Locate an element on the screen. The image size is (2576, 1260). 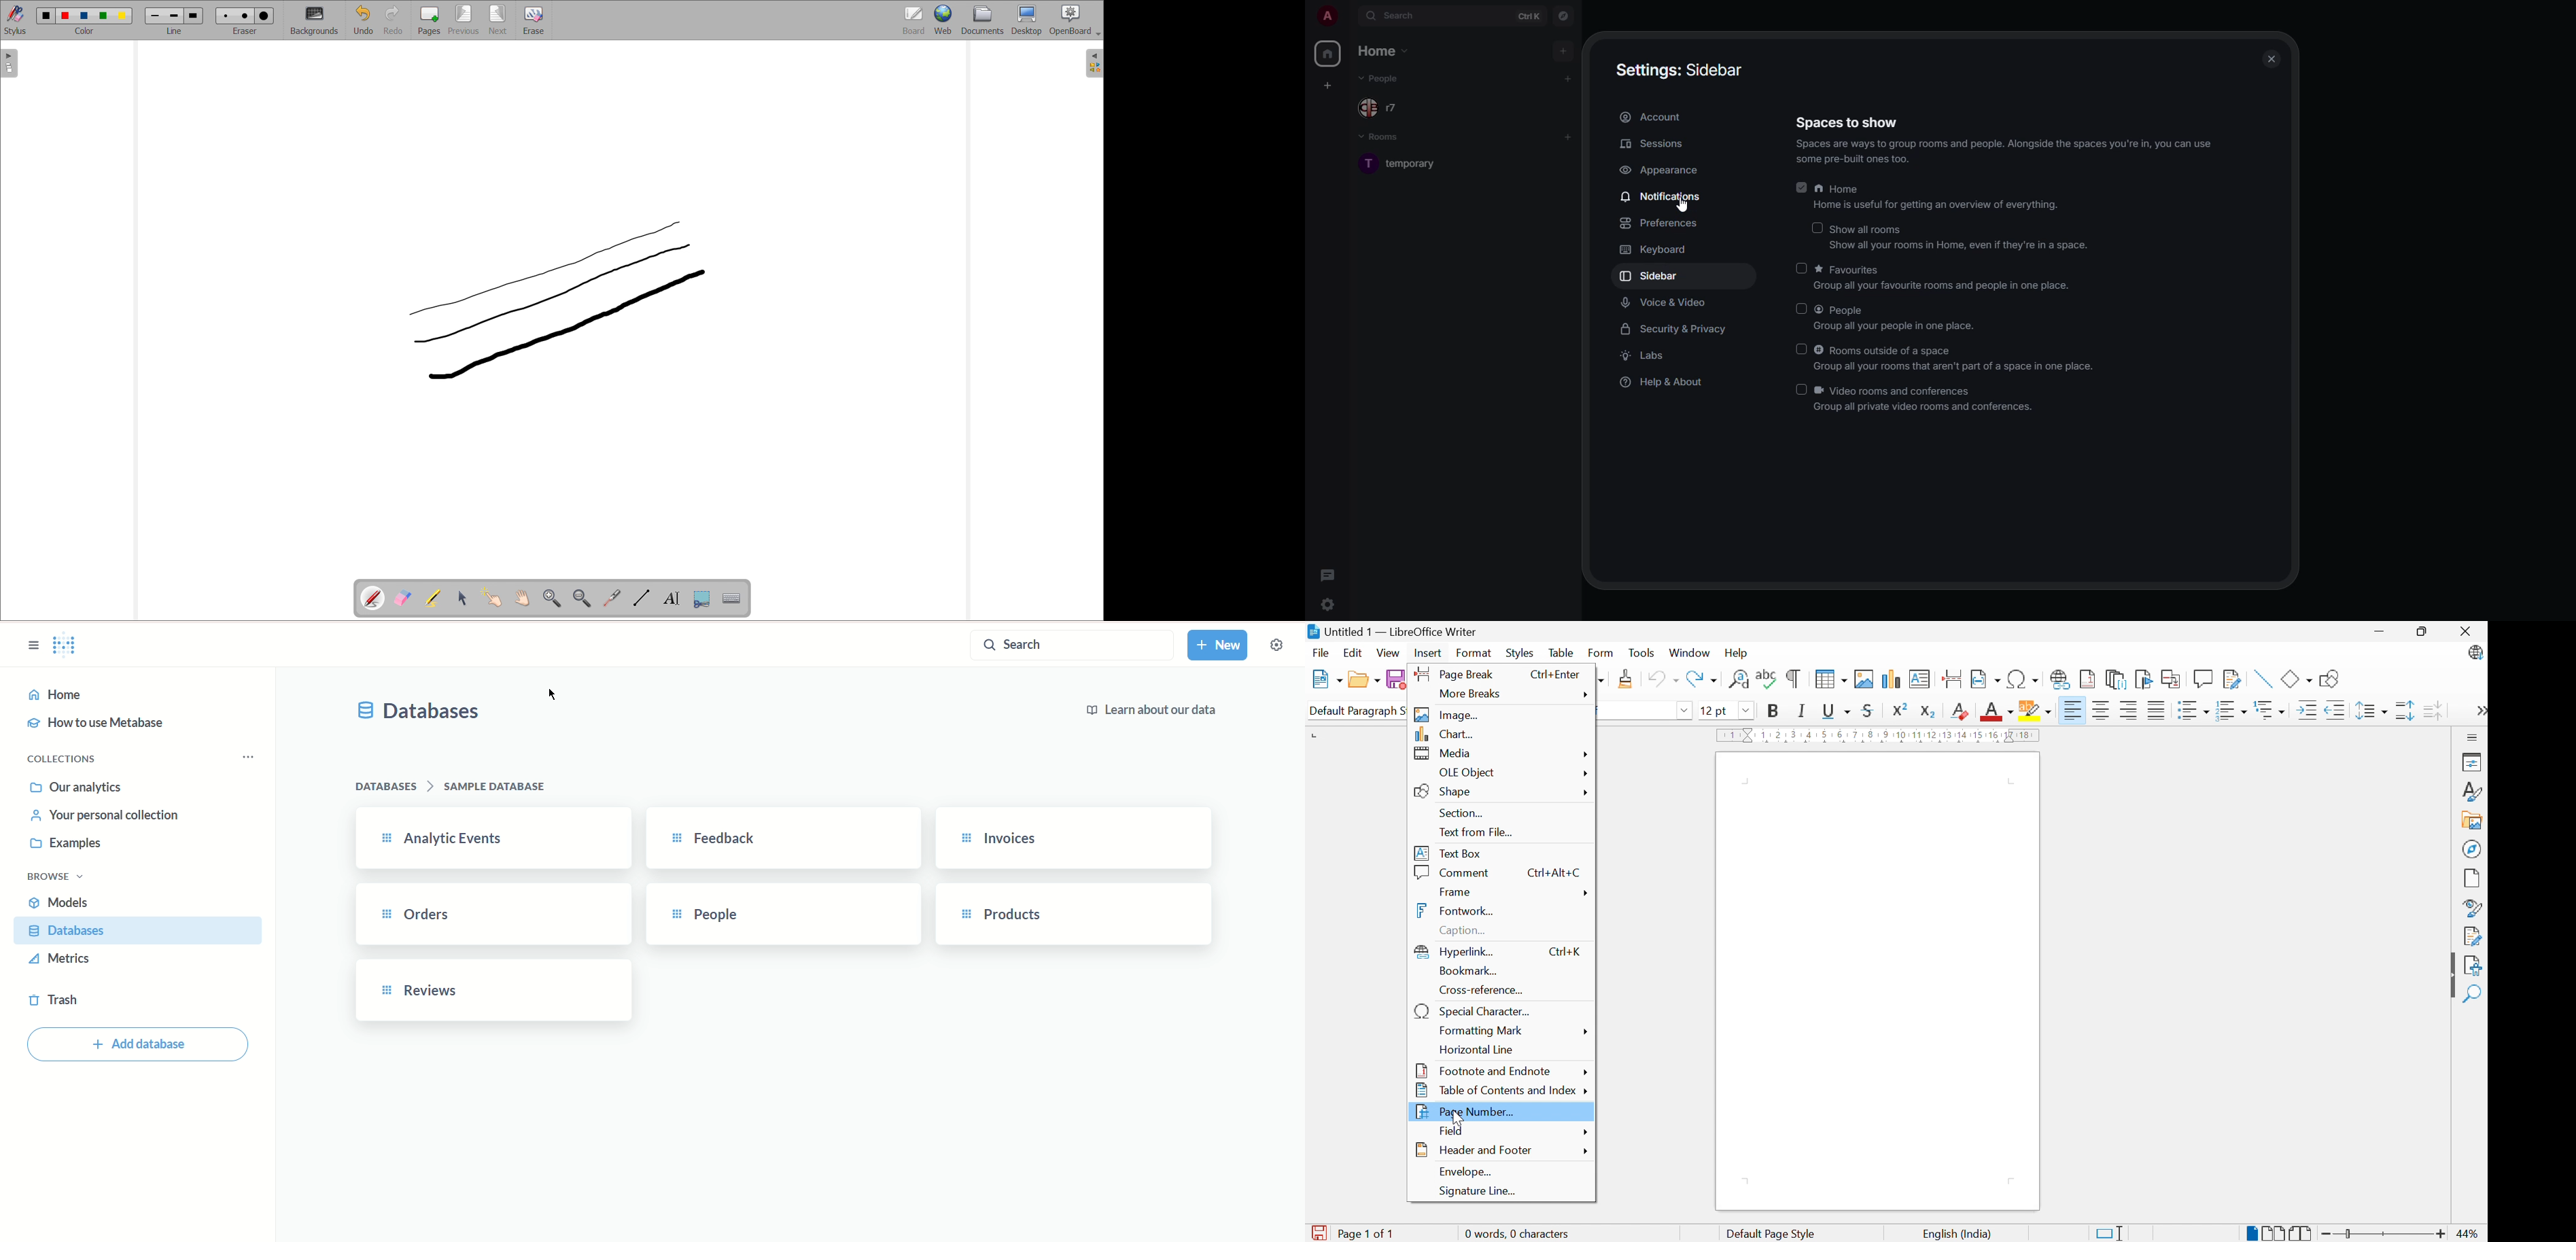
add is located at coordinates (1564, 49).